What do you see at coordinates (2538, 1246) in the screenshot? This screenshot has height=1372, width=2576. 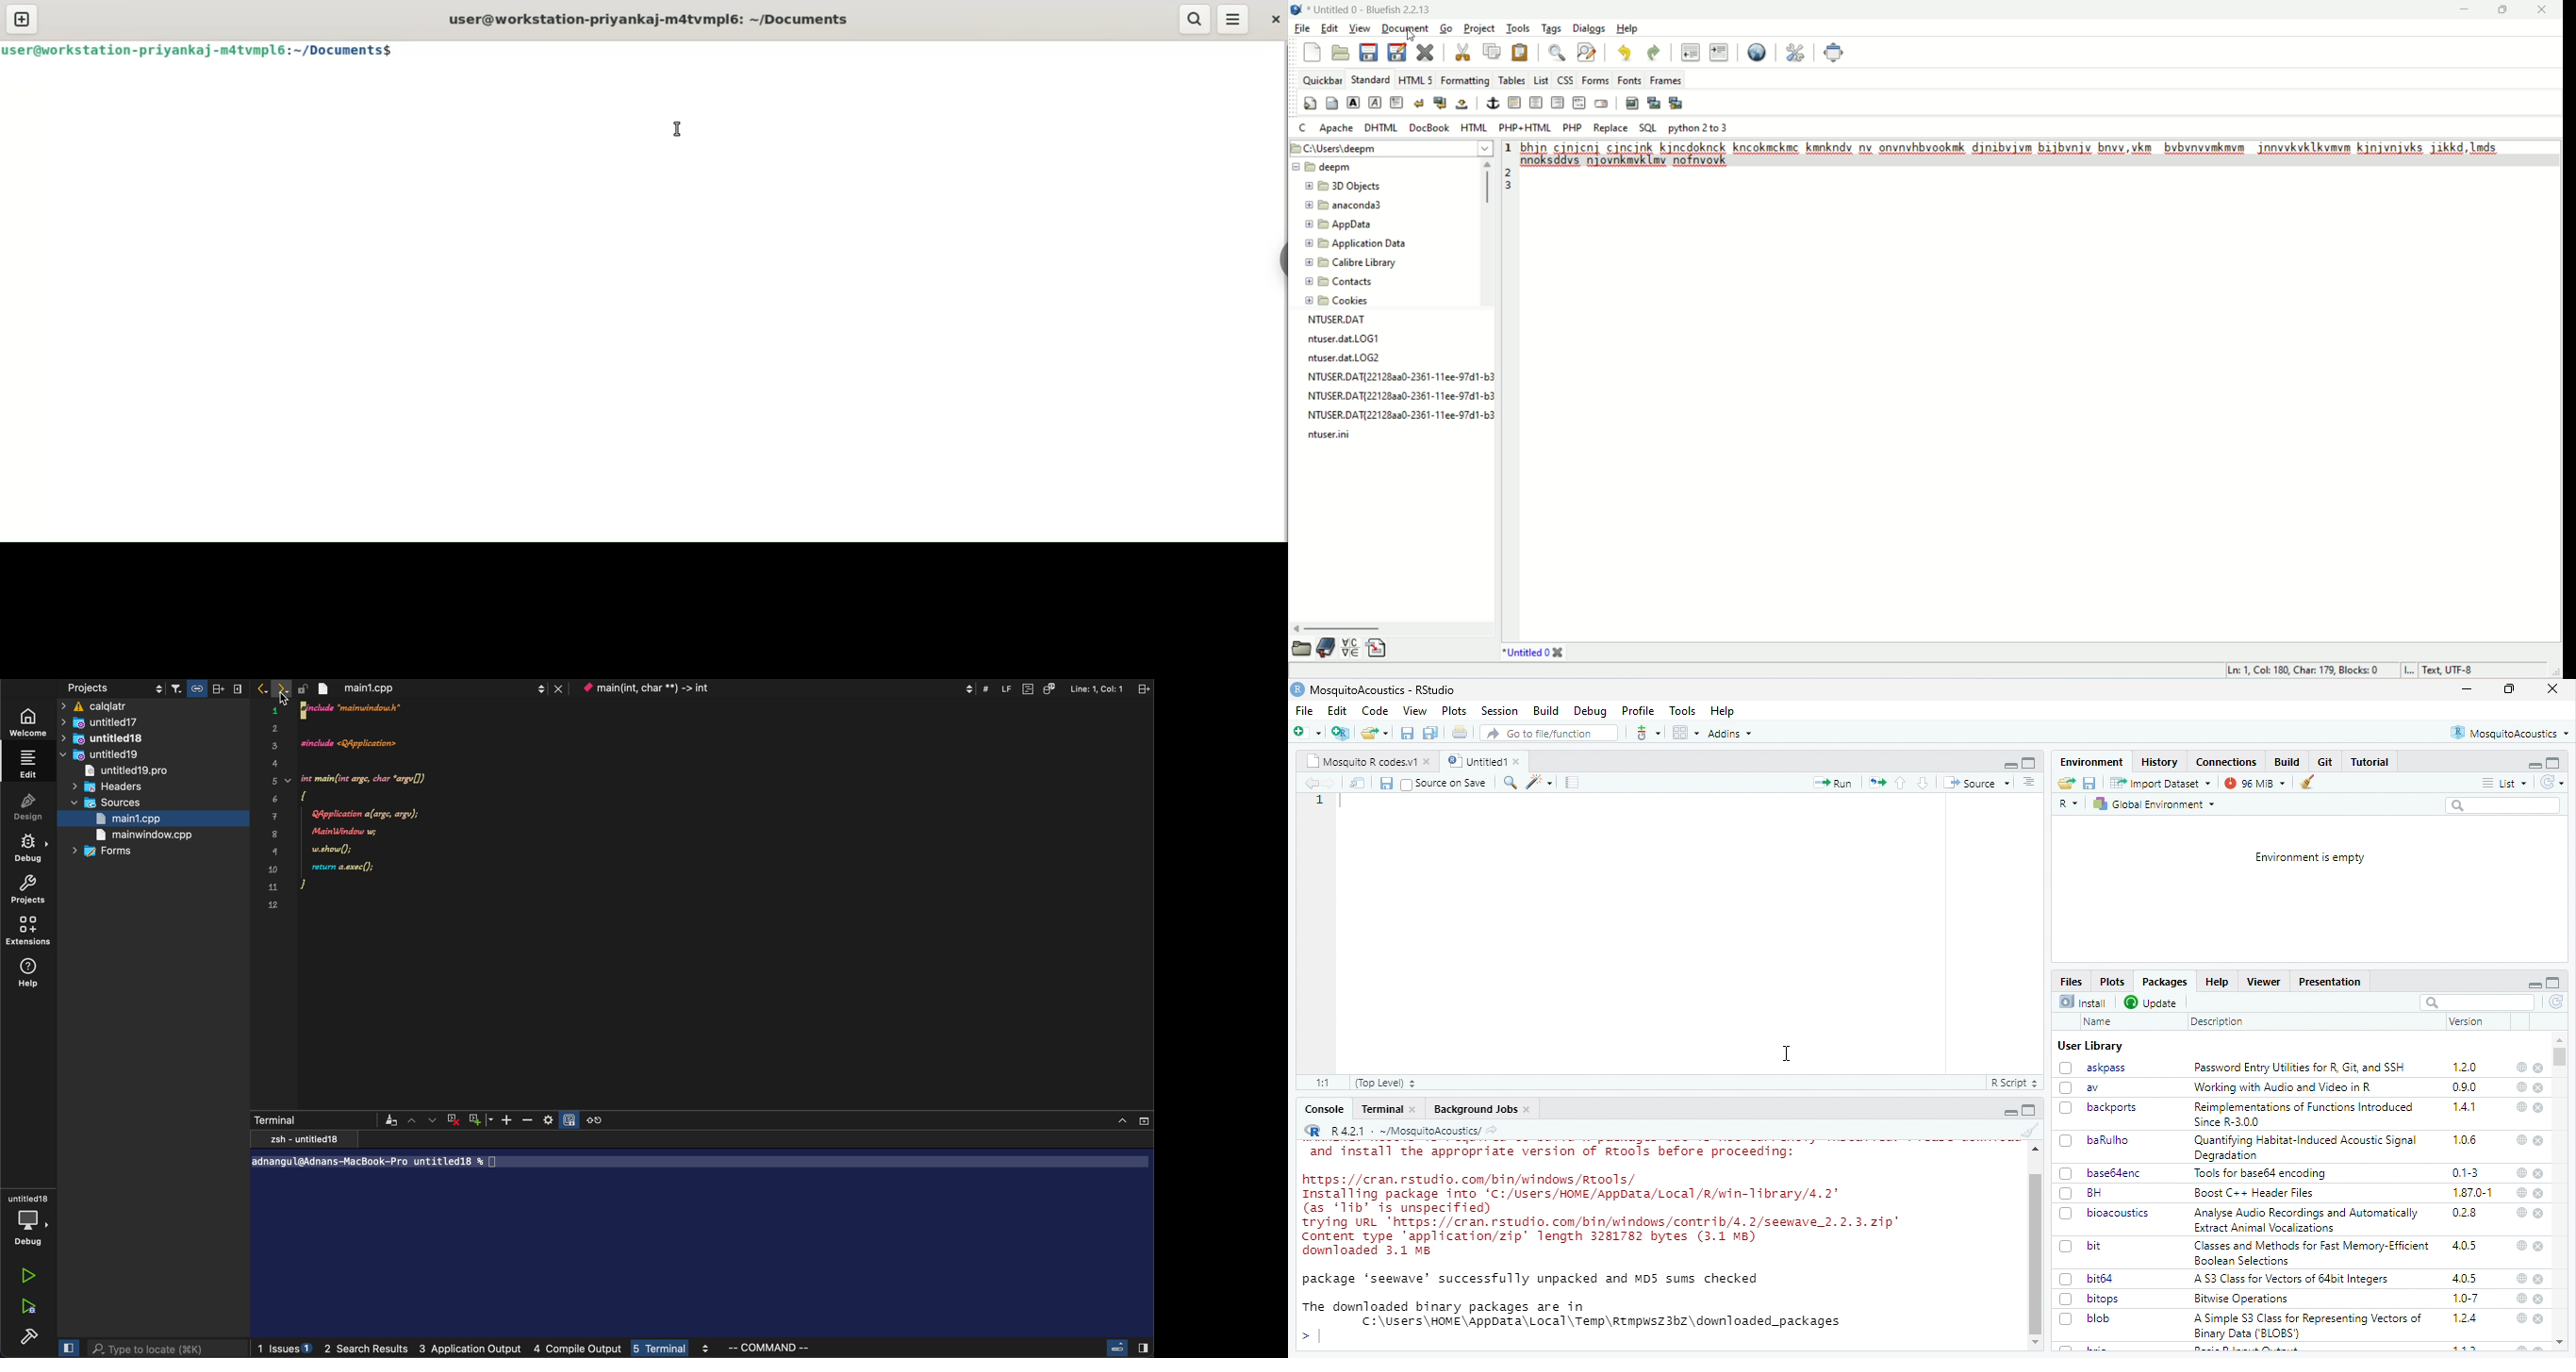 I see `close` at bounding box center [2538, 1246].